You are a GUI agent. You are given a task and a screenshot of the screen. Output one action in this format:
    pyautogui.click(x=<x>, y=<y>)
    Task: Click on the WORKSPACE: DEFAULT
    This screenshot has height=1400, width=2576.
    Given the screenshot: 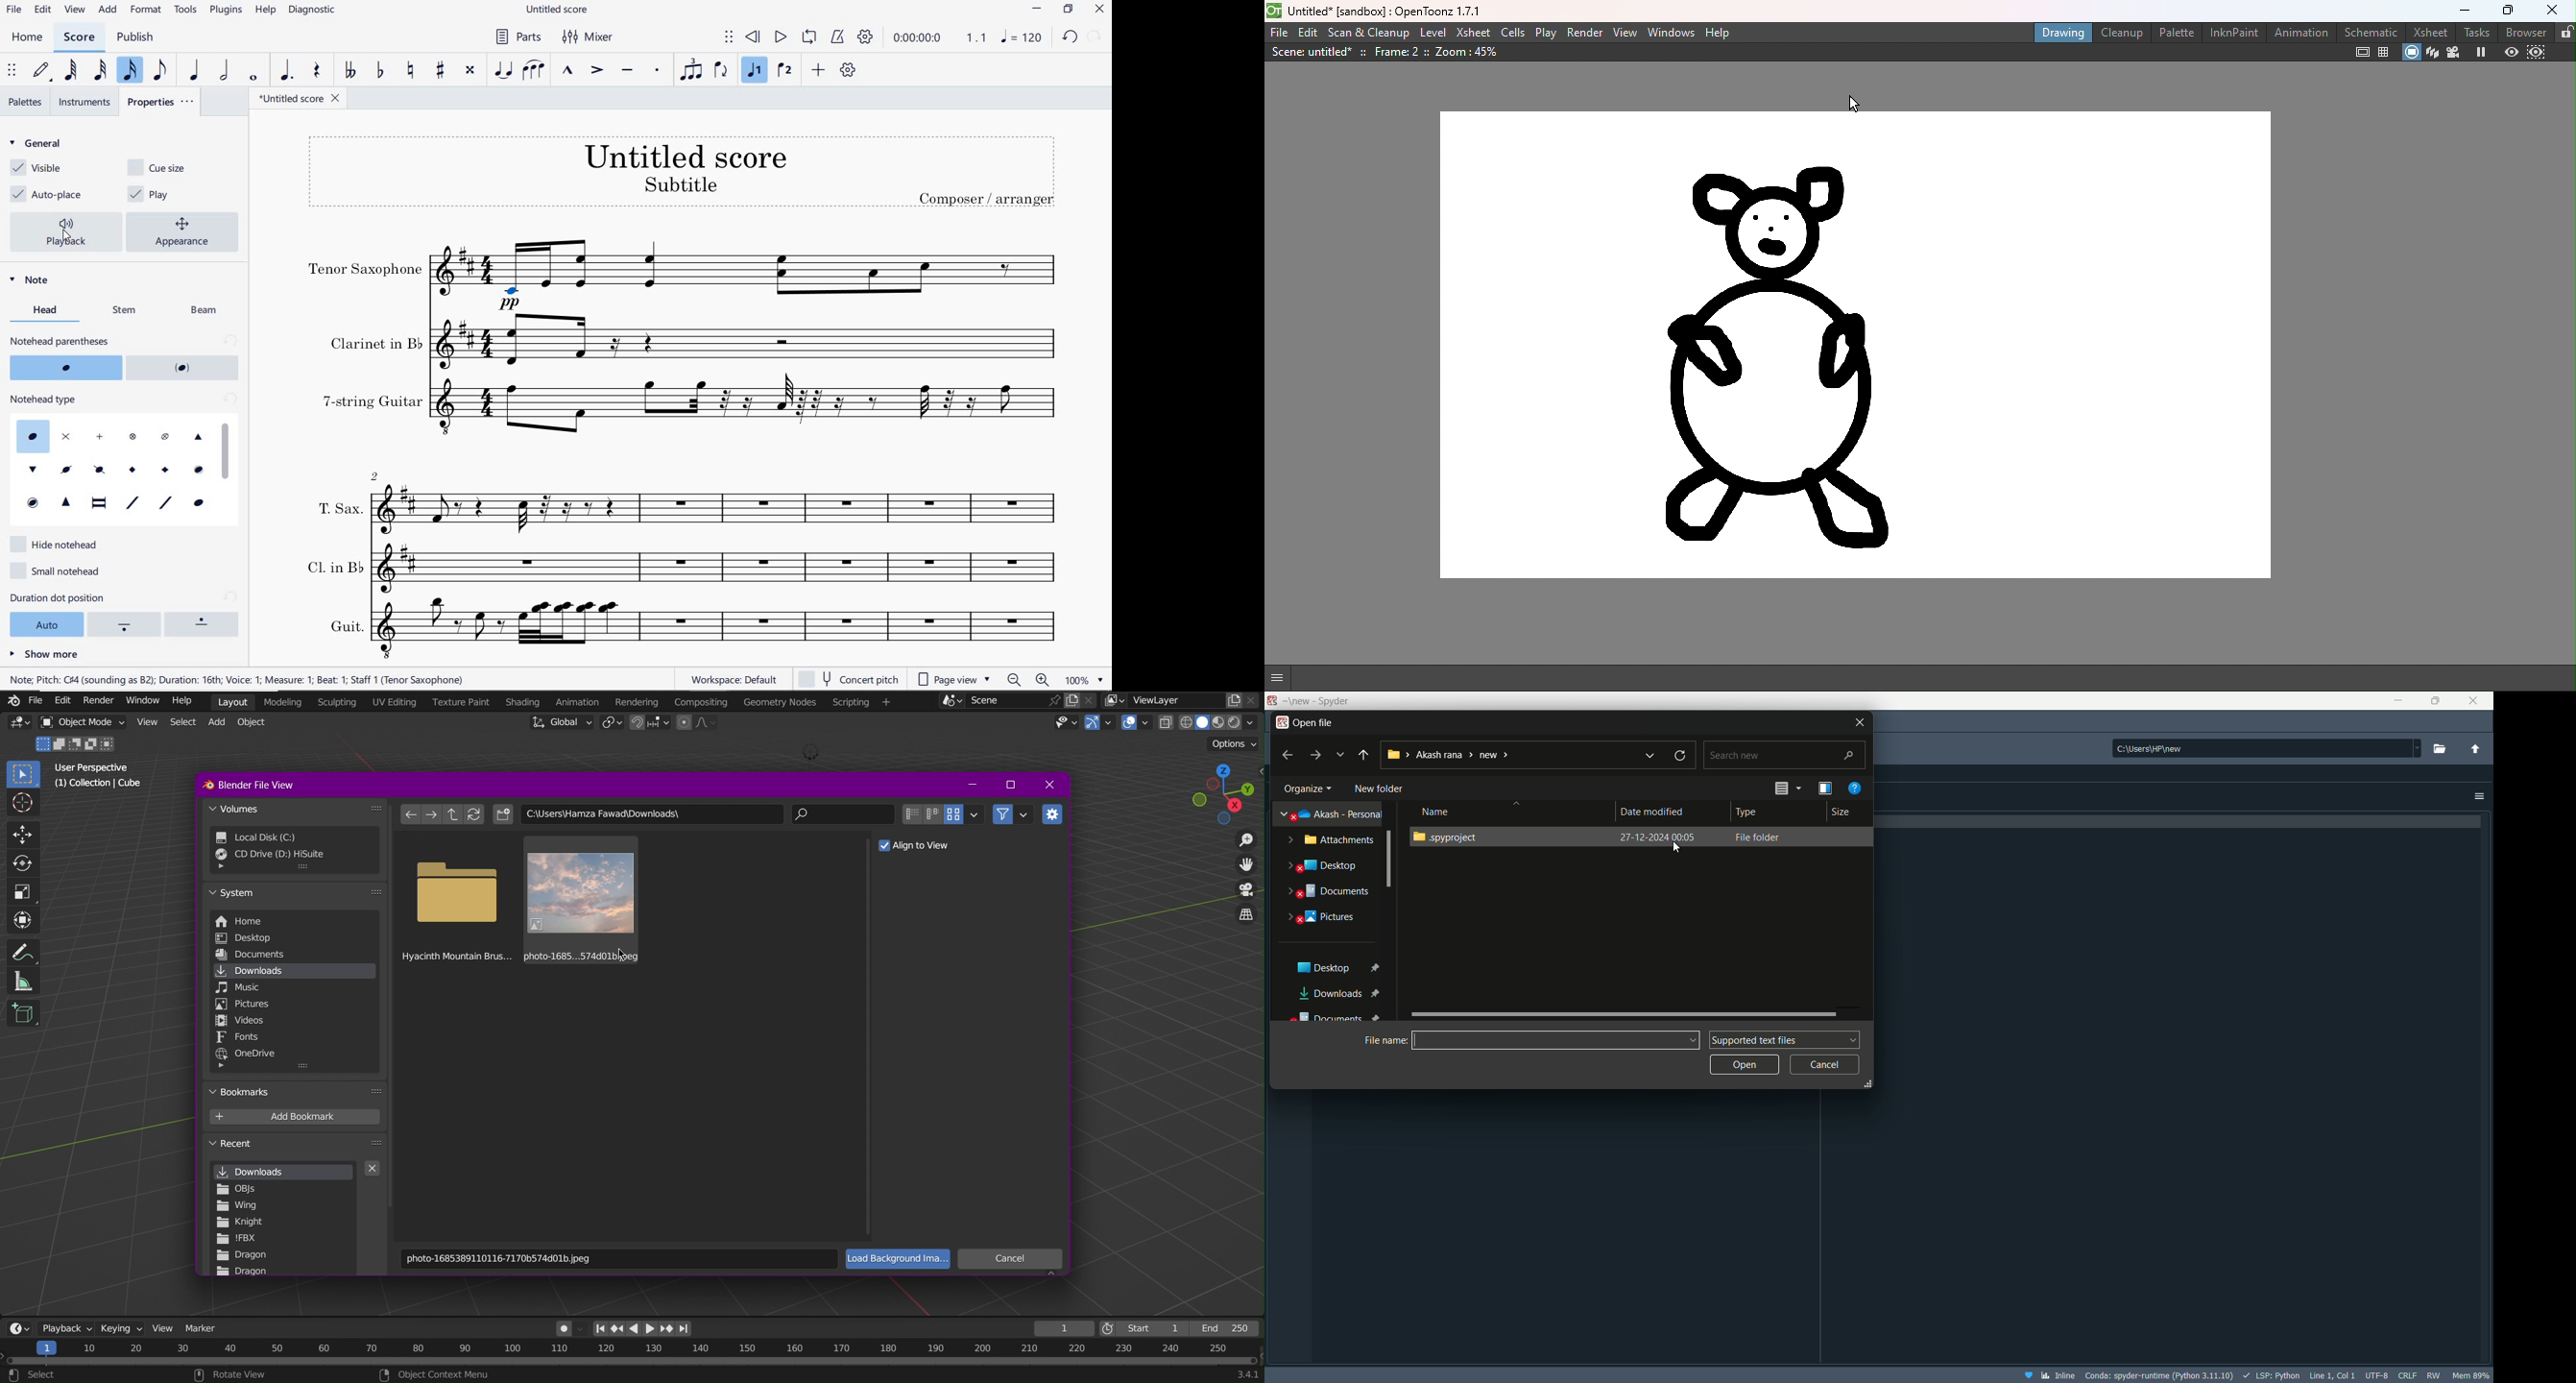 What is the action you would take?
    pyautogui.click(x=734, y=680)
    